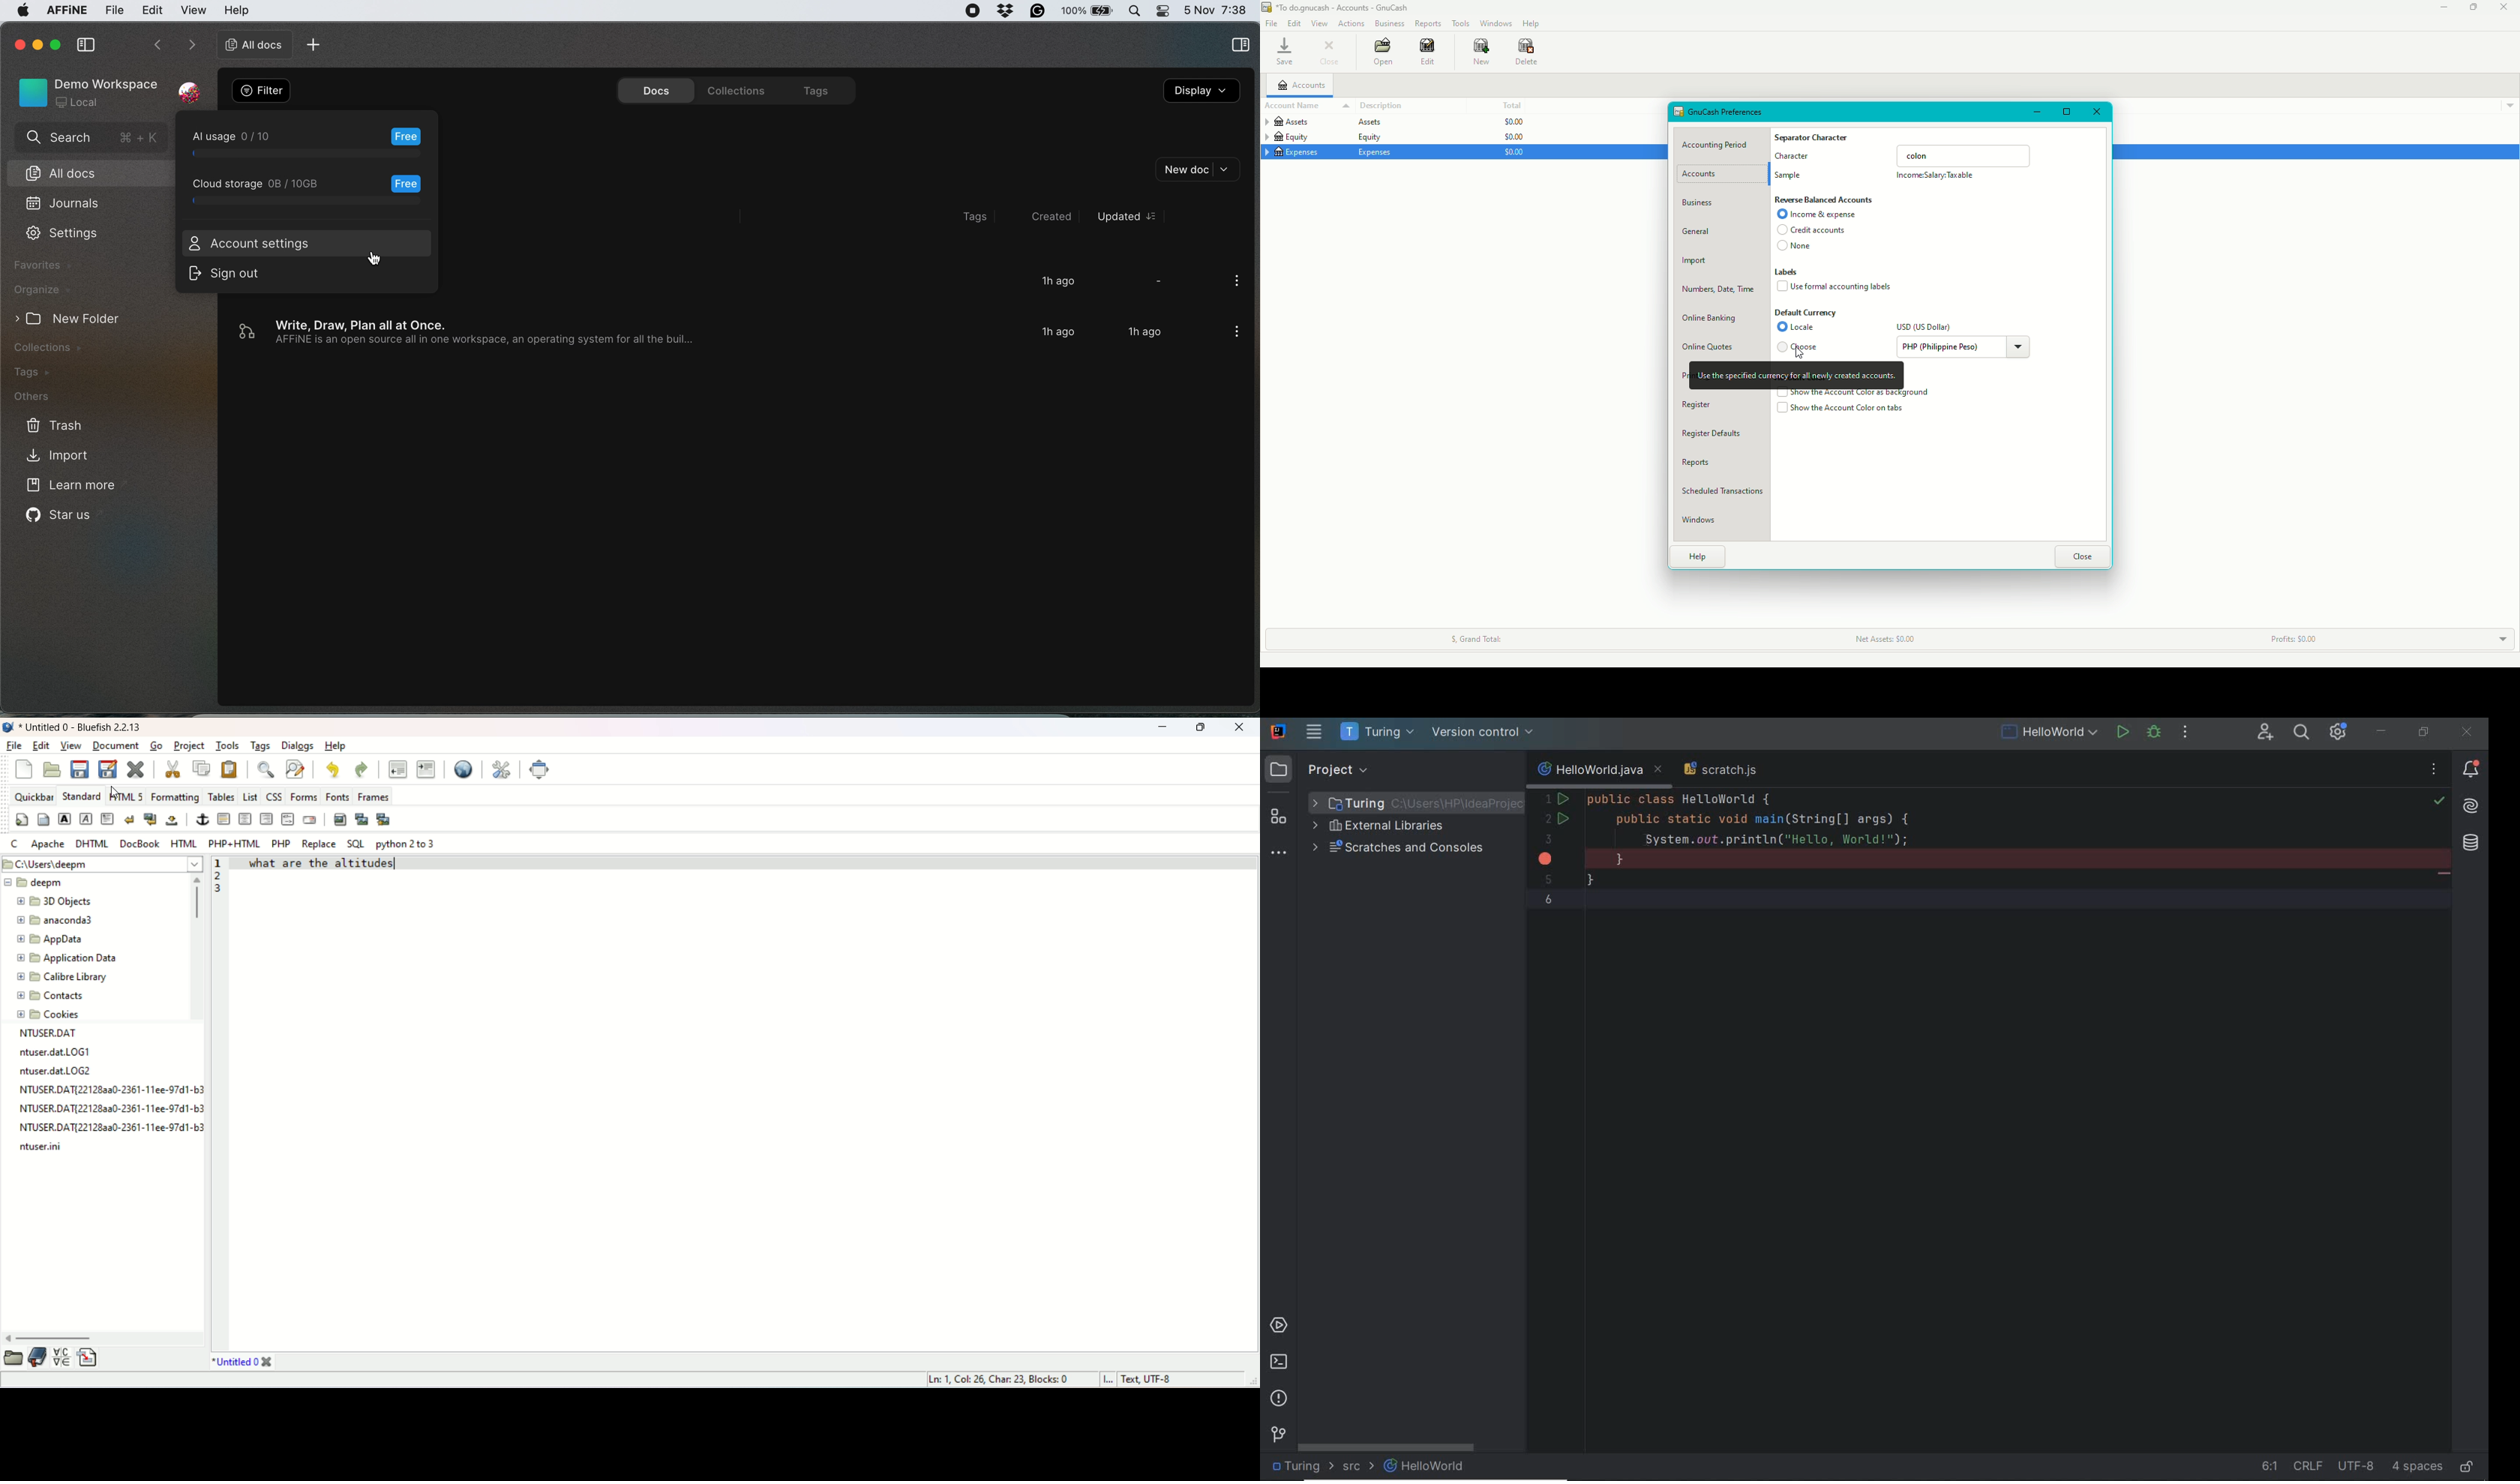 Image resolution: width=2520 pixels, height=1484 pixels. Describe the element at coordinates (1293, 23) in the screenshot. I see `Edit` at that location.